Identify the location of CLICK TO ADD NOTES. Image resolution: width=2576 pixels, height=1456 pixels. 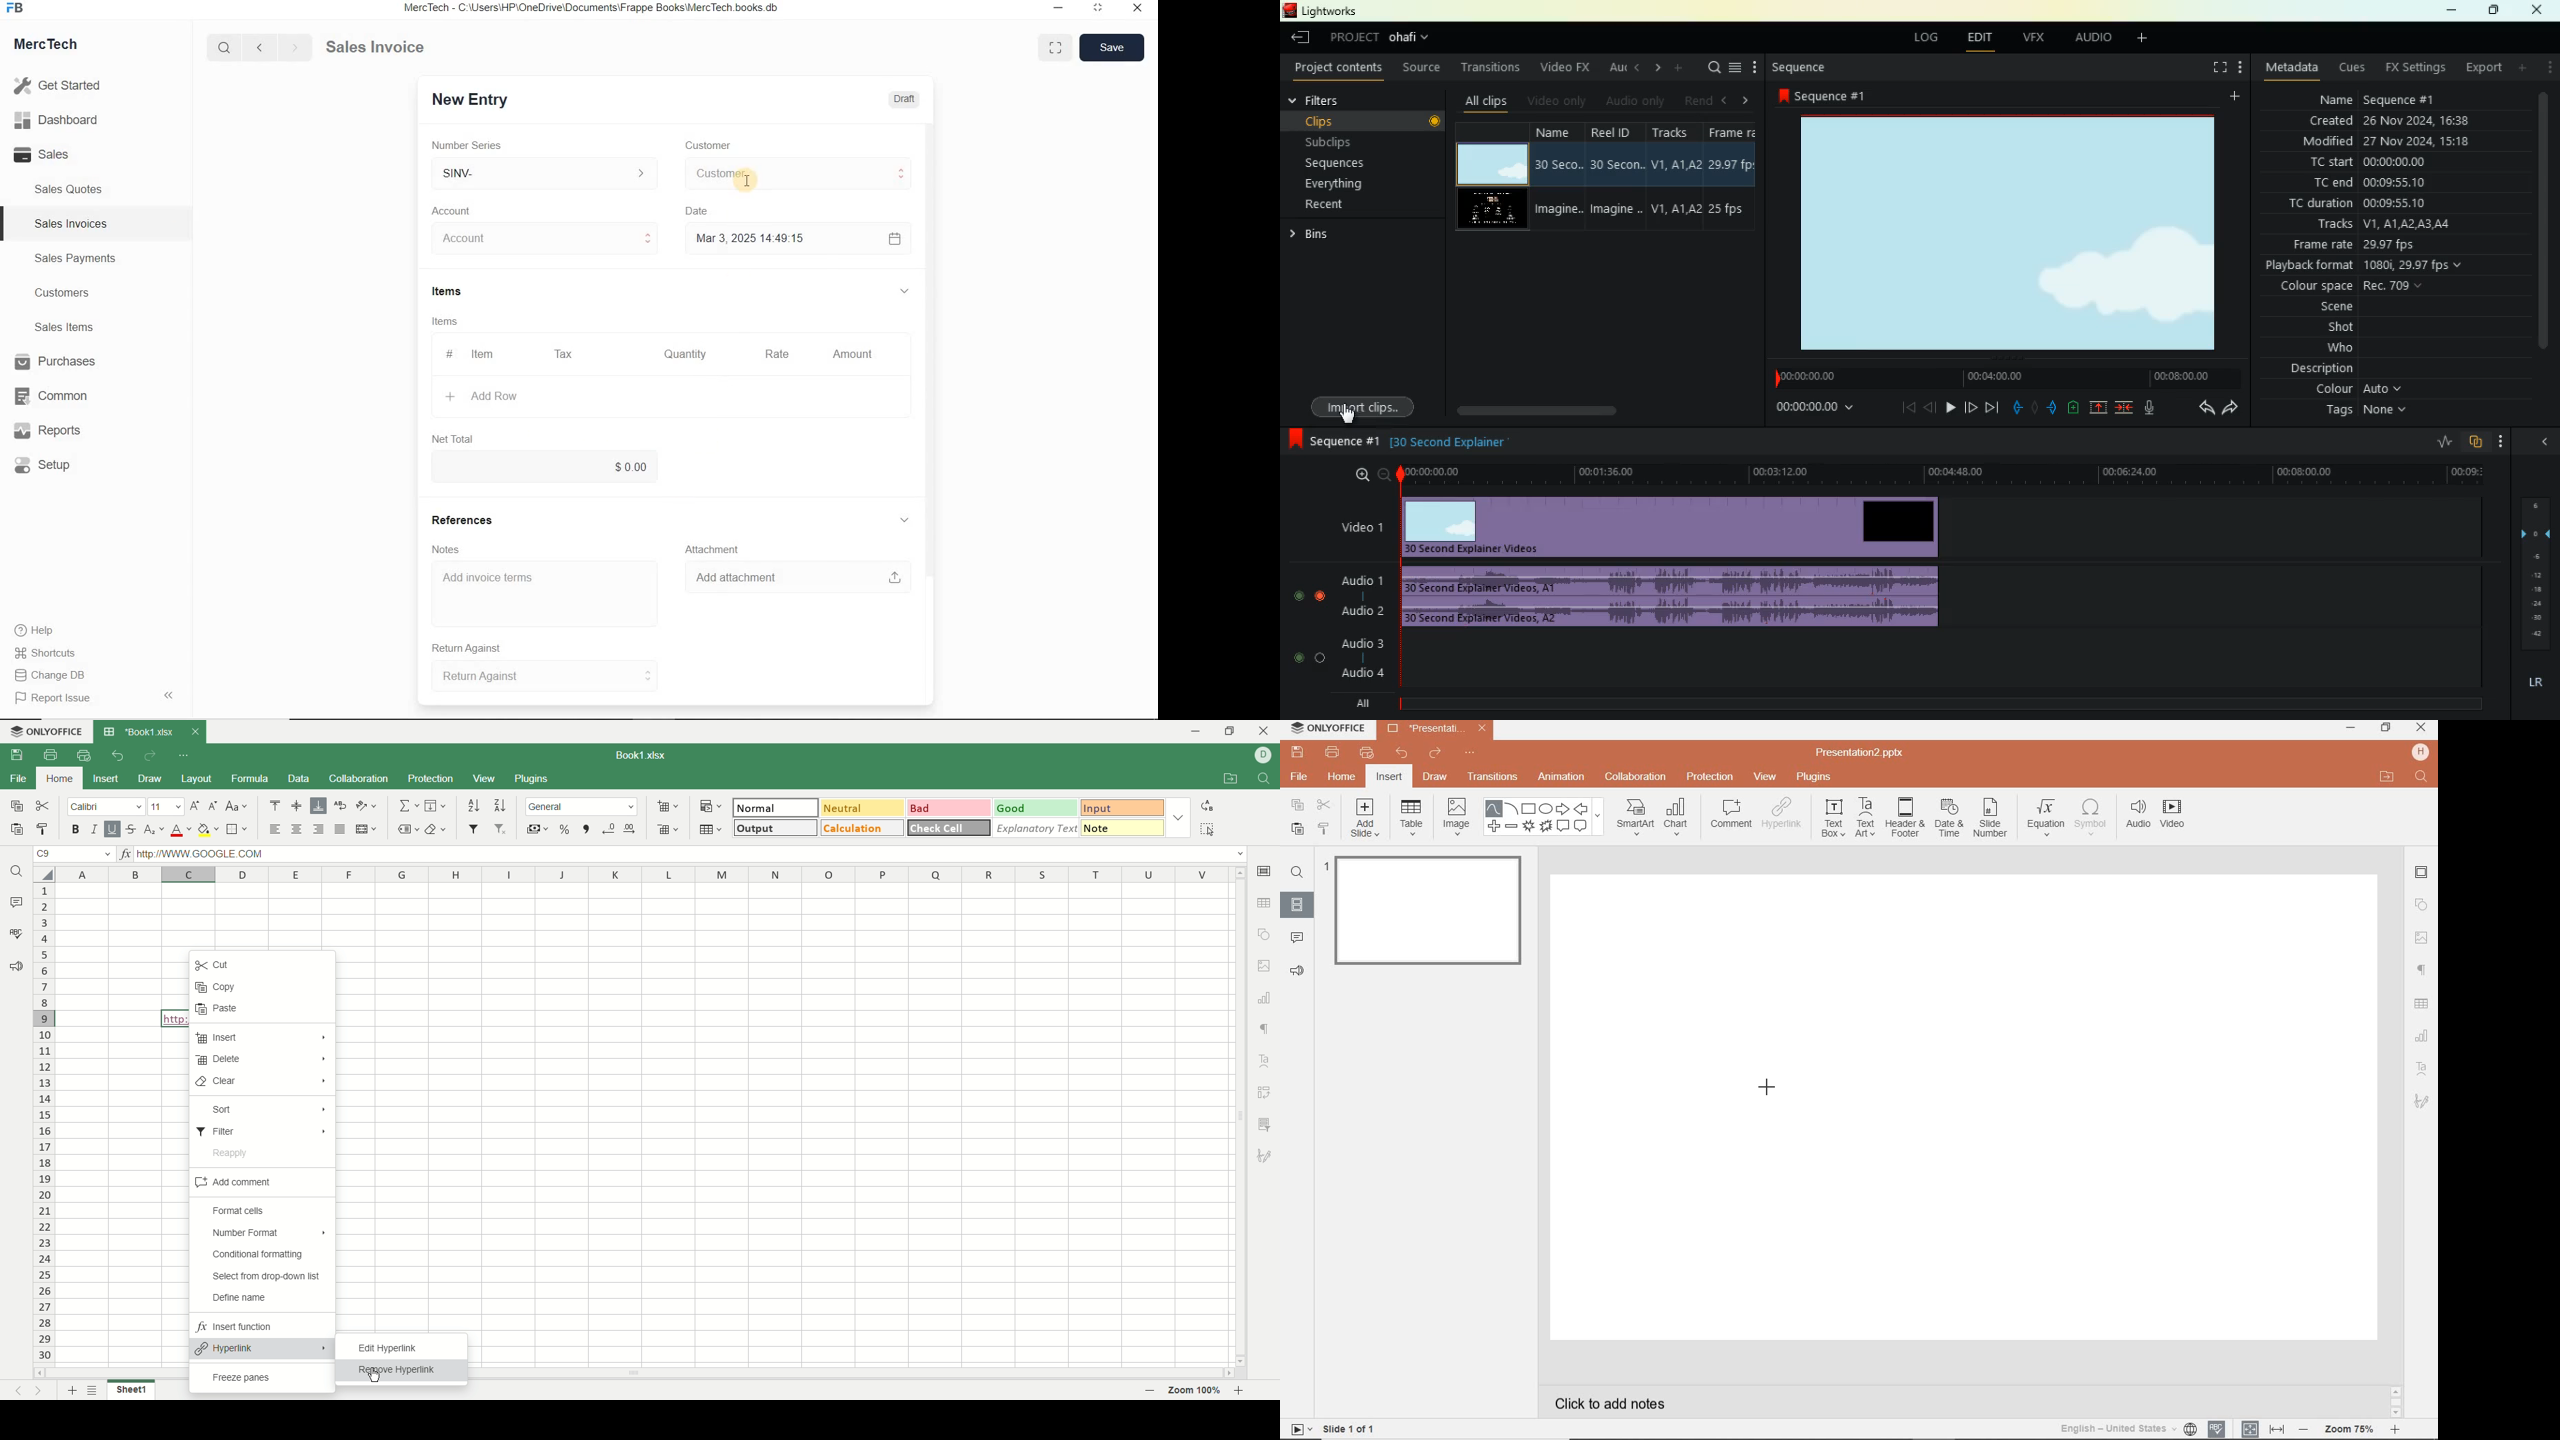
(1614, 1403).